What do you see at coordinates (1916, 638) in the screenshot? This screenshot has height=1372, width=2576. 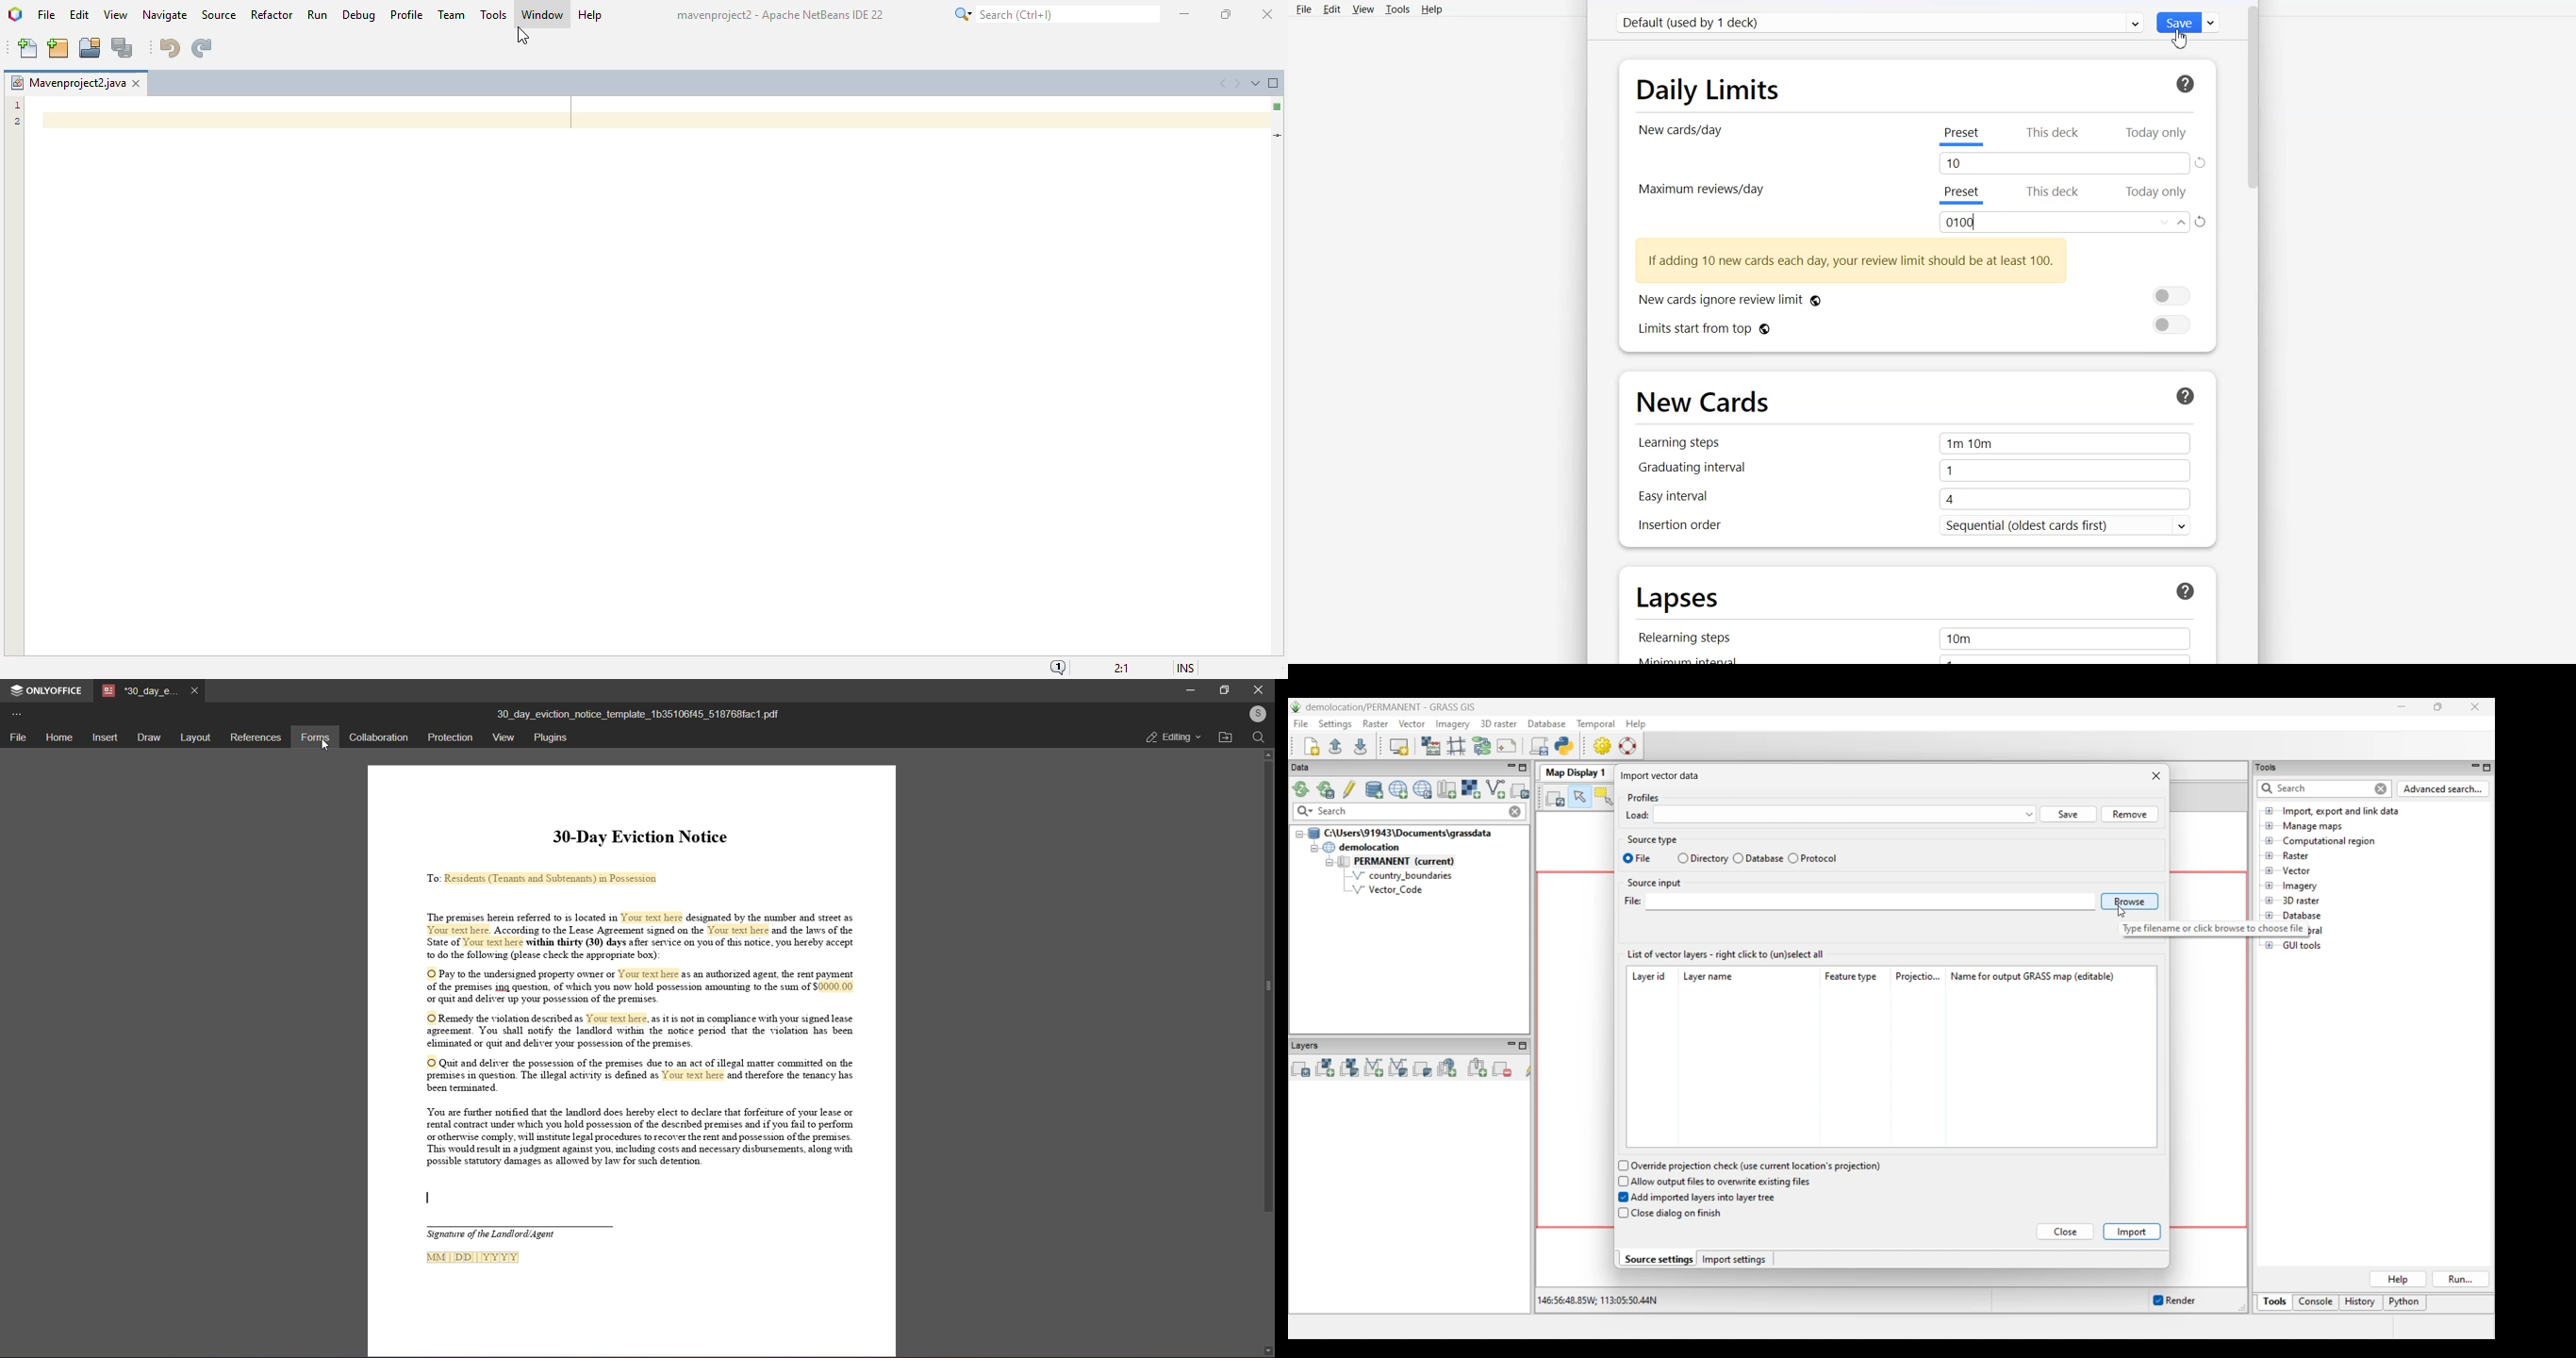 I see `Relearning steps` at bounding box center [1916, 638].